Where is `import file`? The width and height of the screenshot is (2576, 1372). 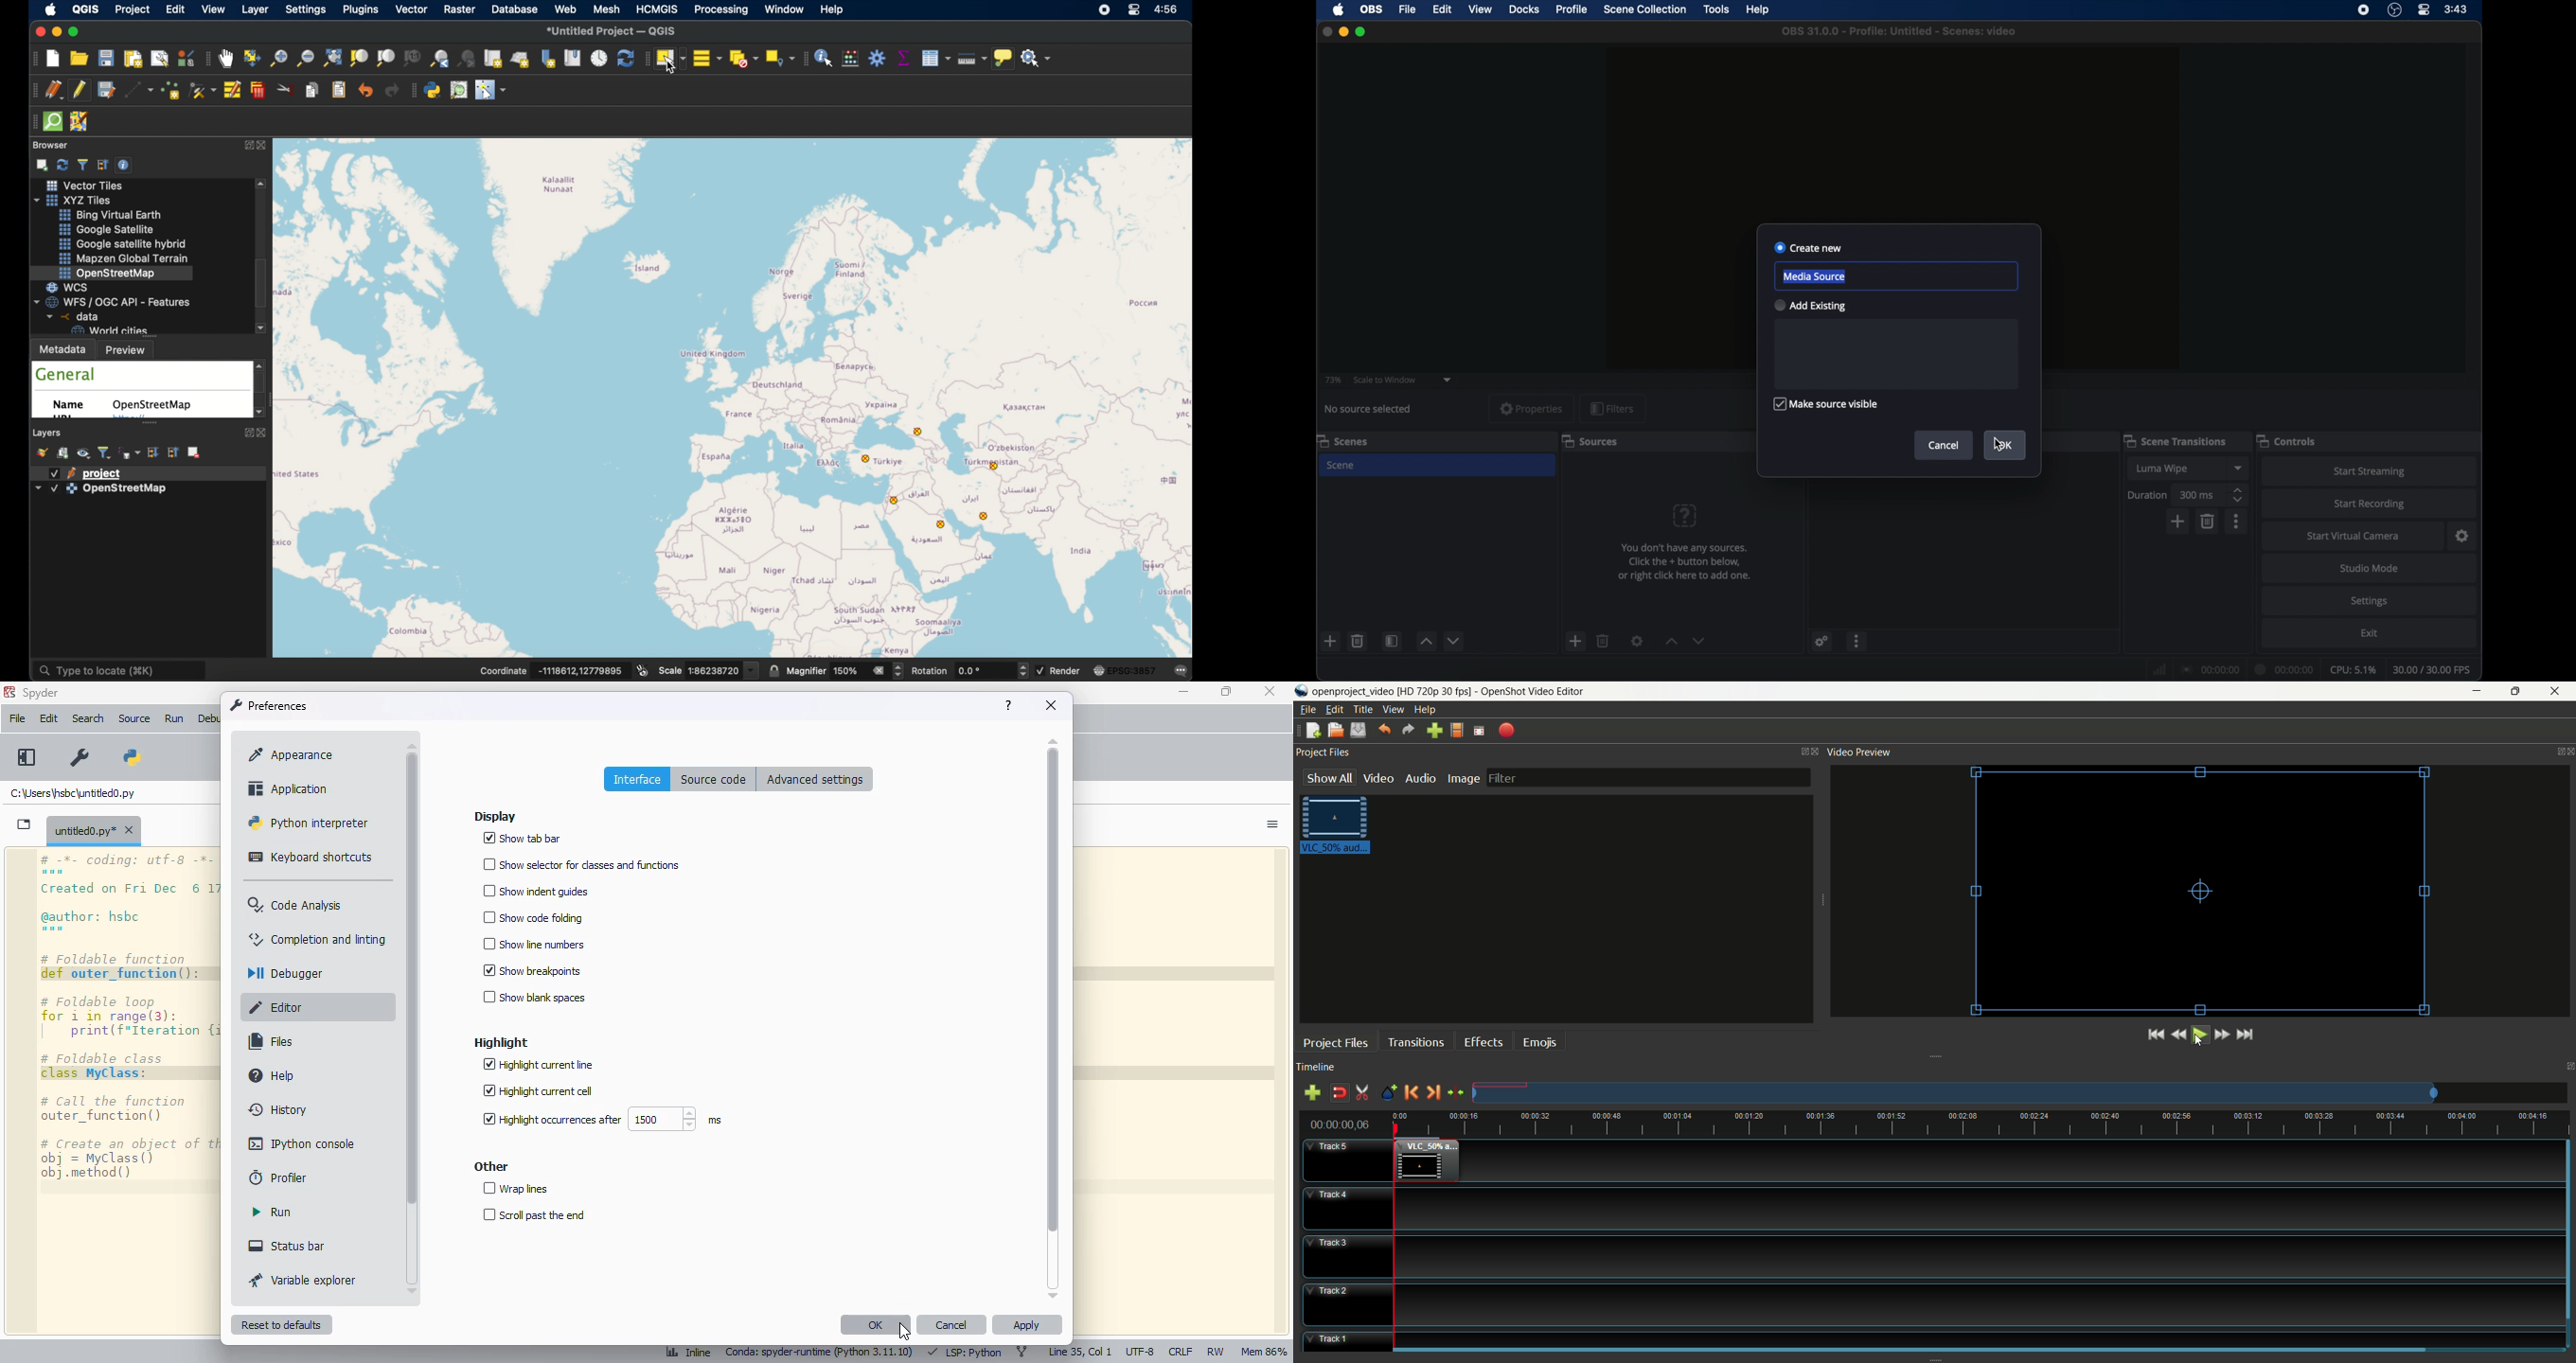 import file is located at coordinates (1433, 730).